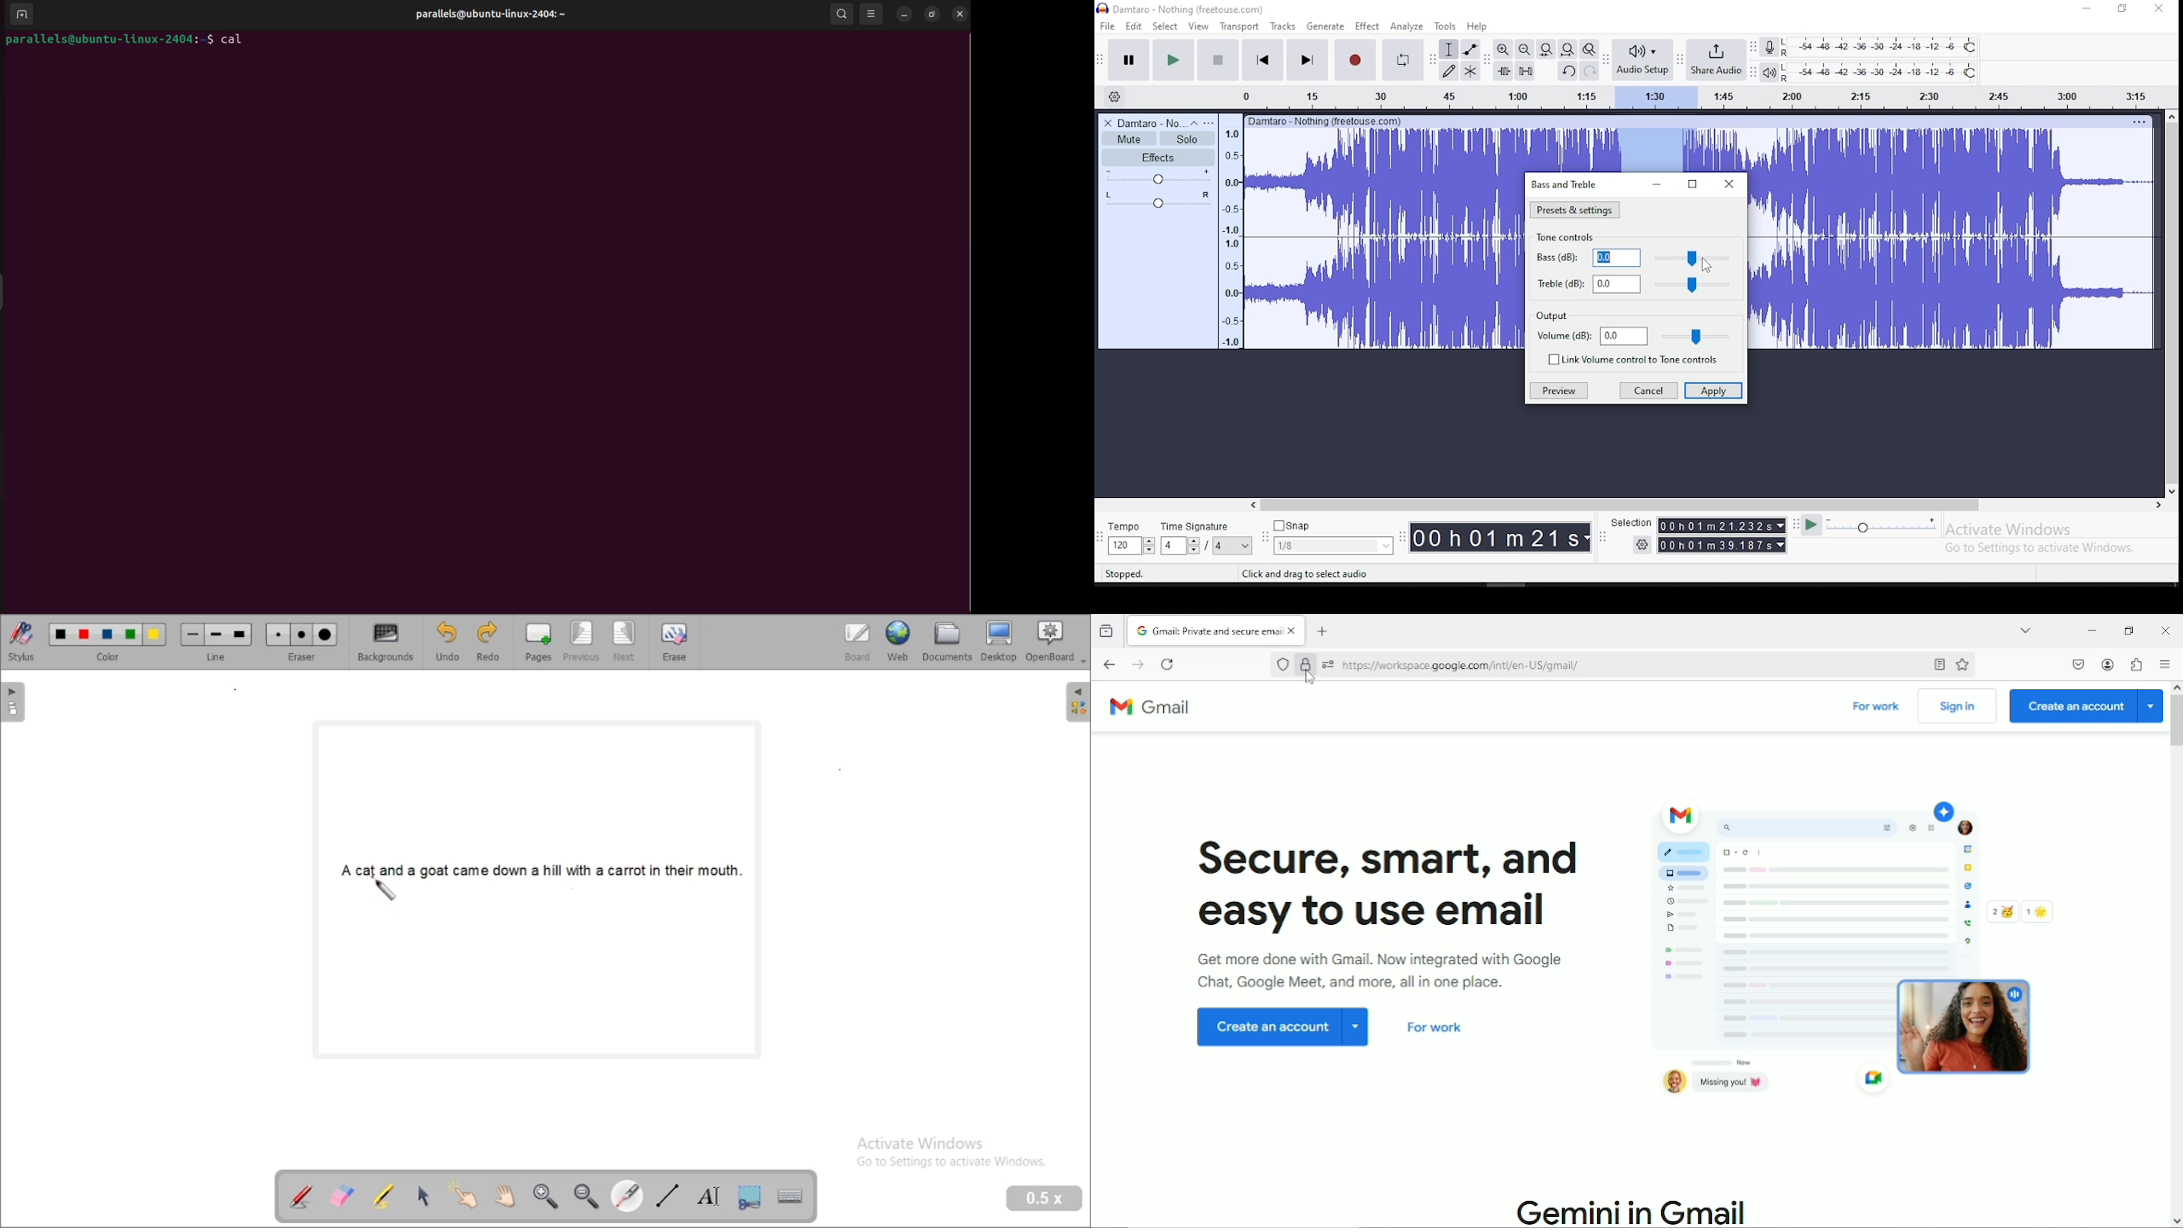 This screenshot has width=2184, height=1232. Describe the element at coordinates (1588, 538) in the screenshot. I see `drop down` at that location.